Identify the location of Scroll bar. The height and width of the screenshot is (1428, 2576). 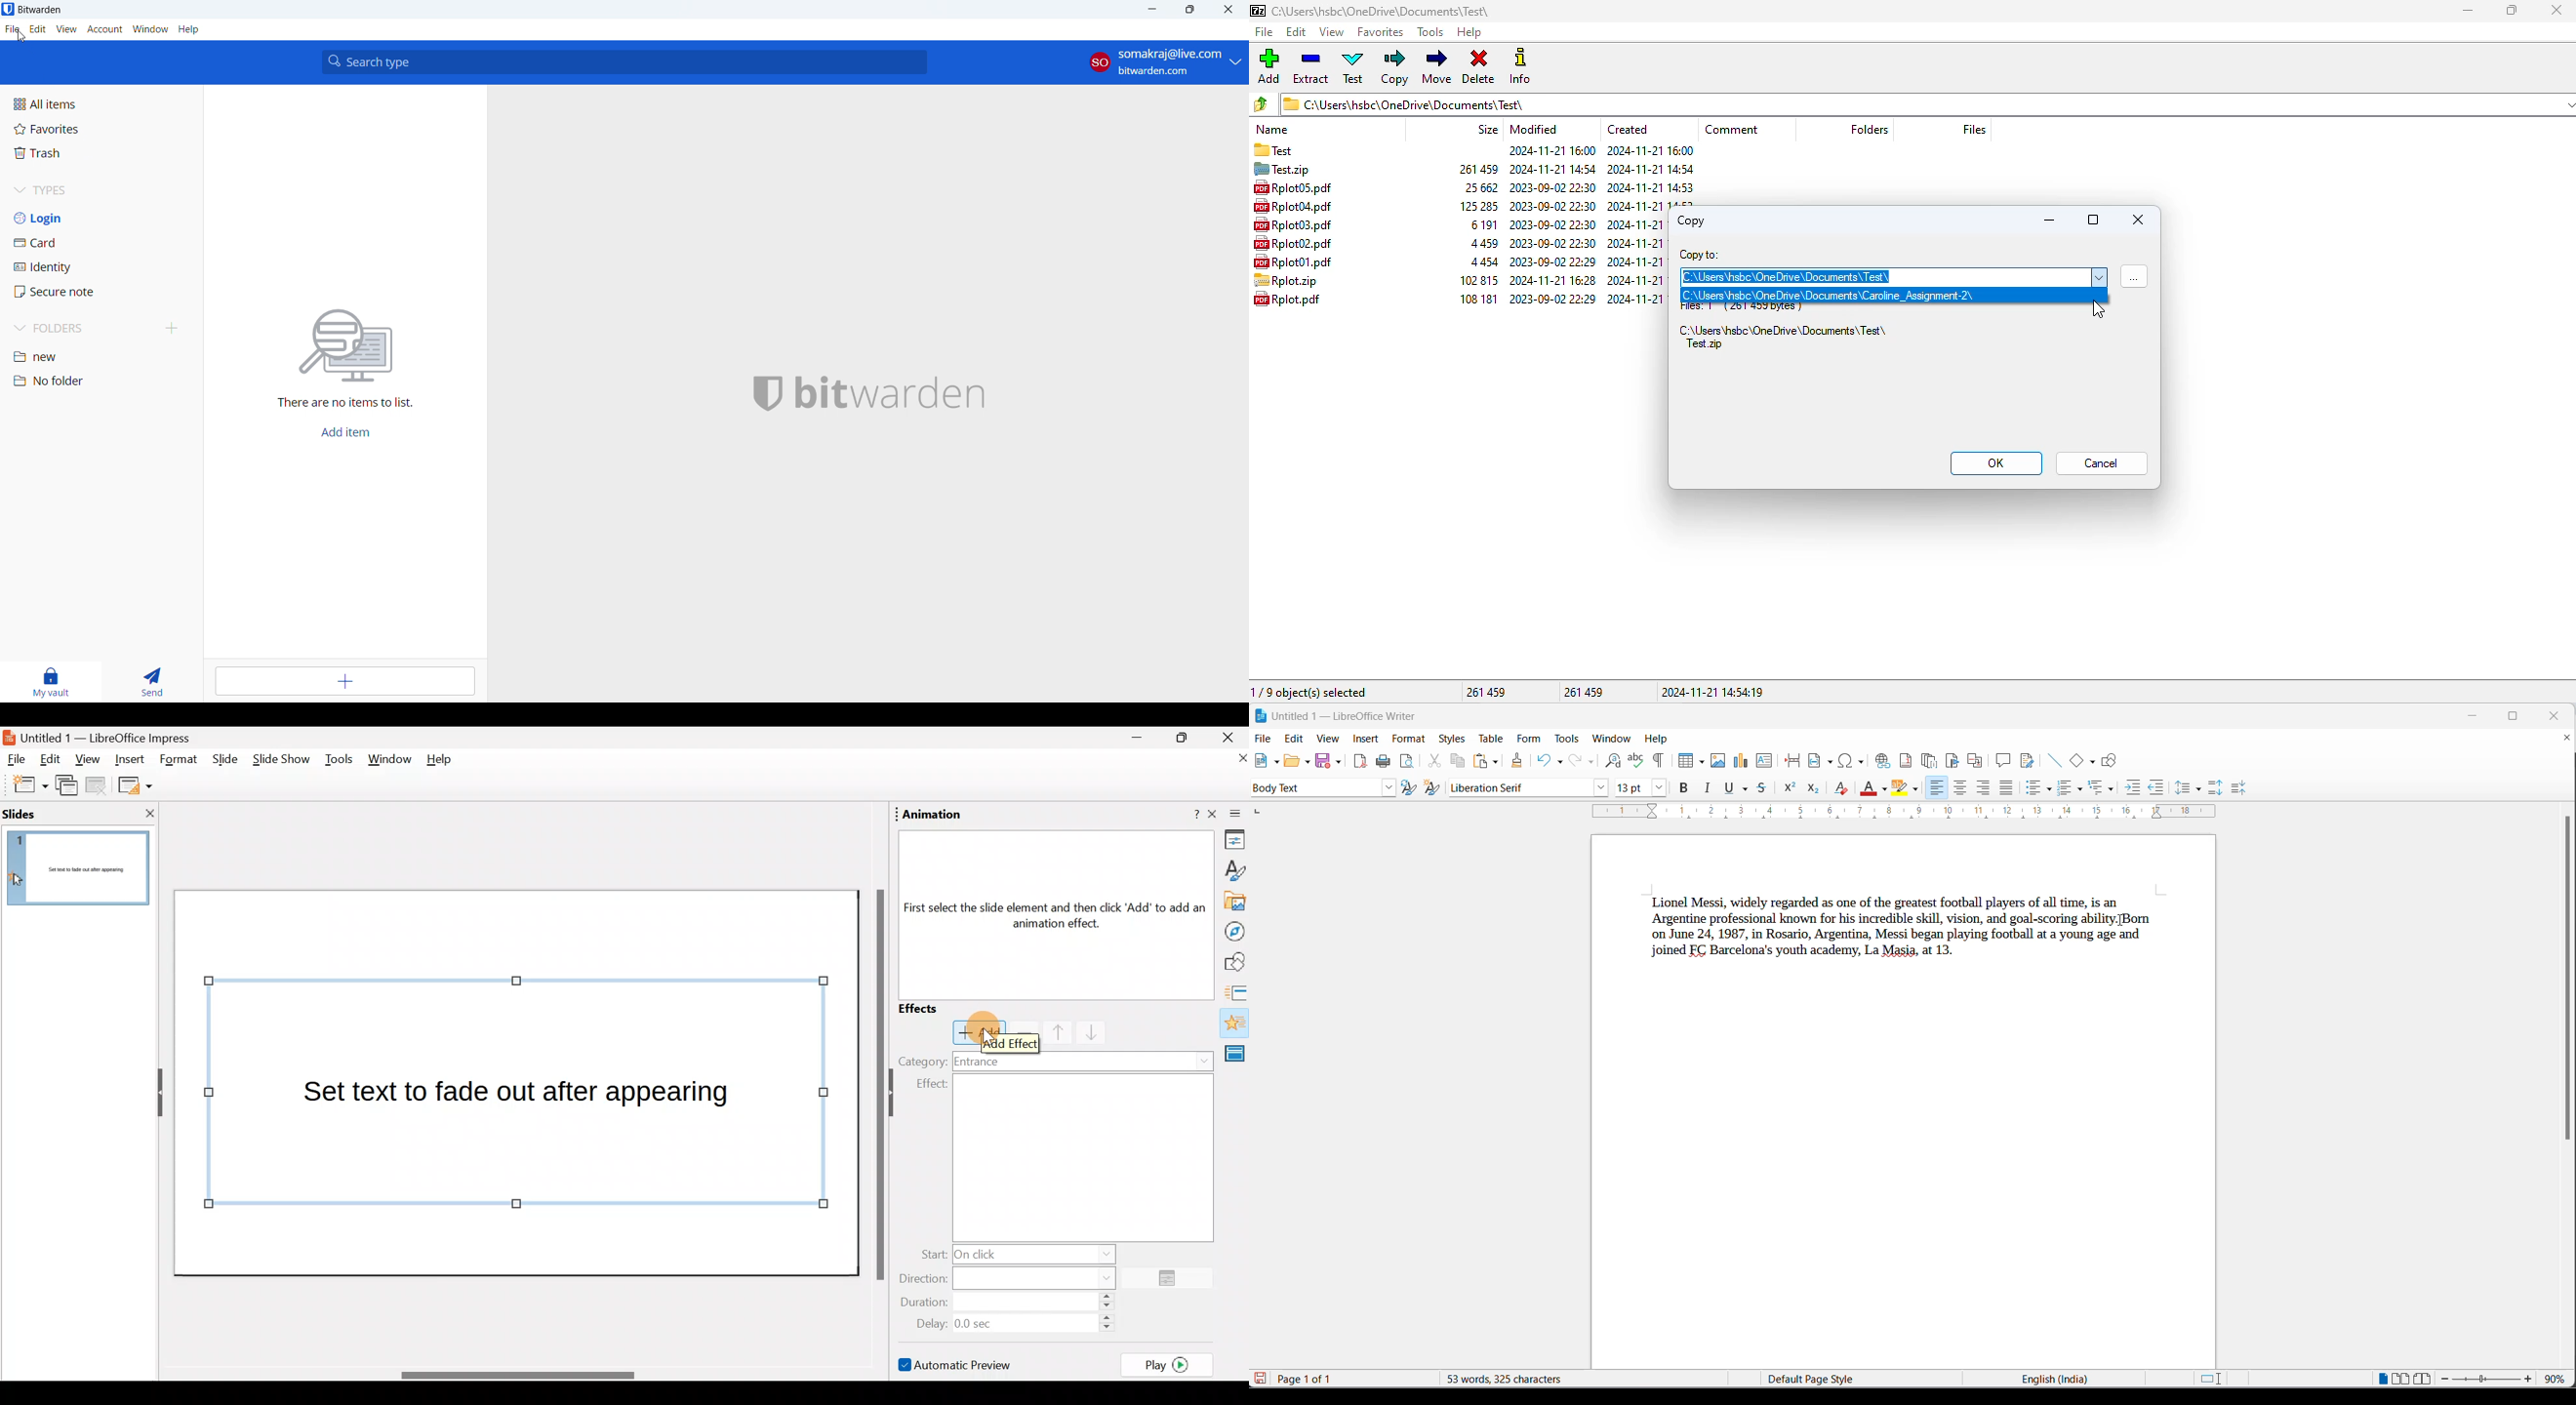
(878, 1084).